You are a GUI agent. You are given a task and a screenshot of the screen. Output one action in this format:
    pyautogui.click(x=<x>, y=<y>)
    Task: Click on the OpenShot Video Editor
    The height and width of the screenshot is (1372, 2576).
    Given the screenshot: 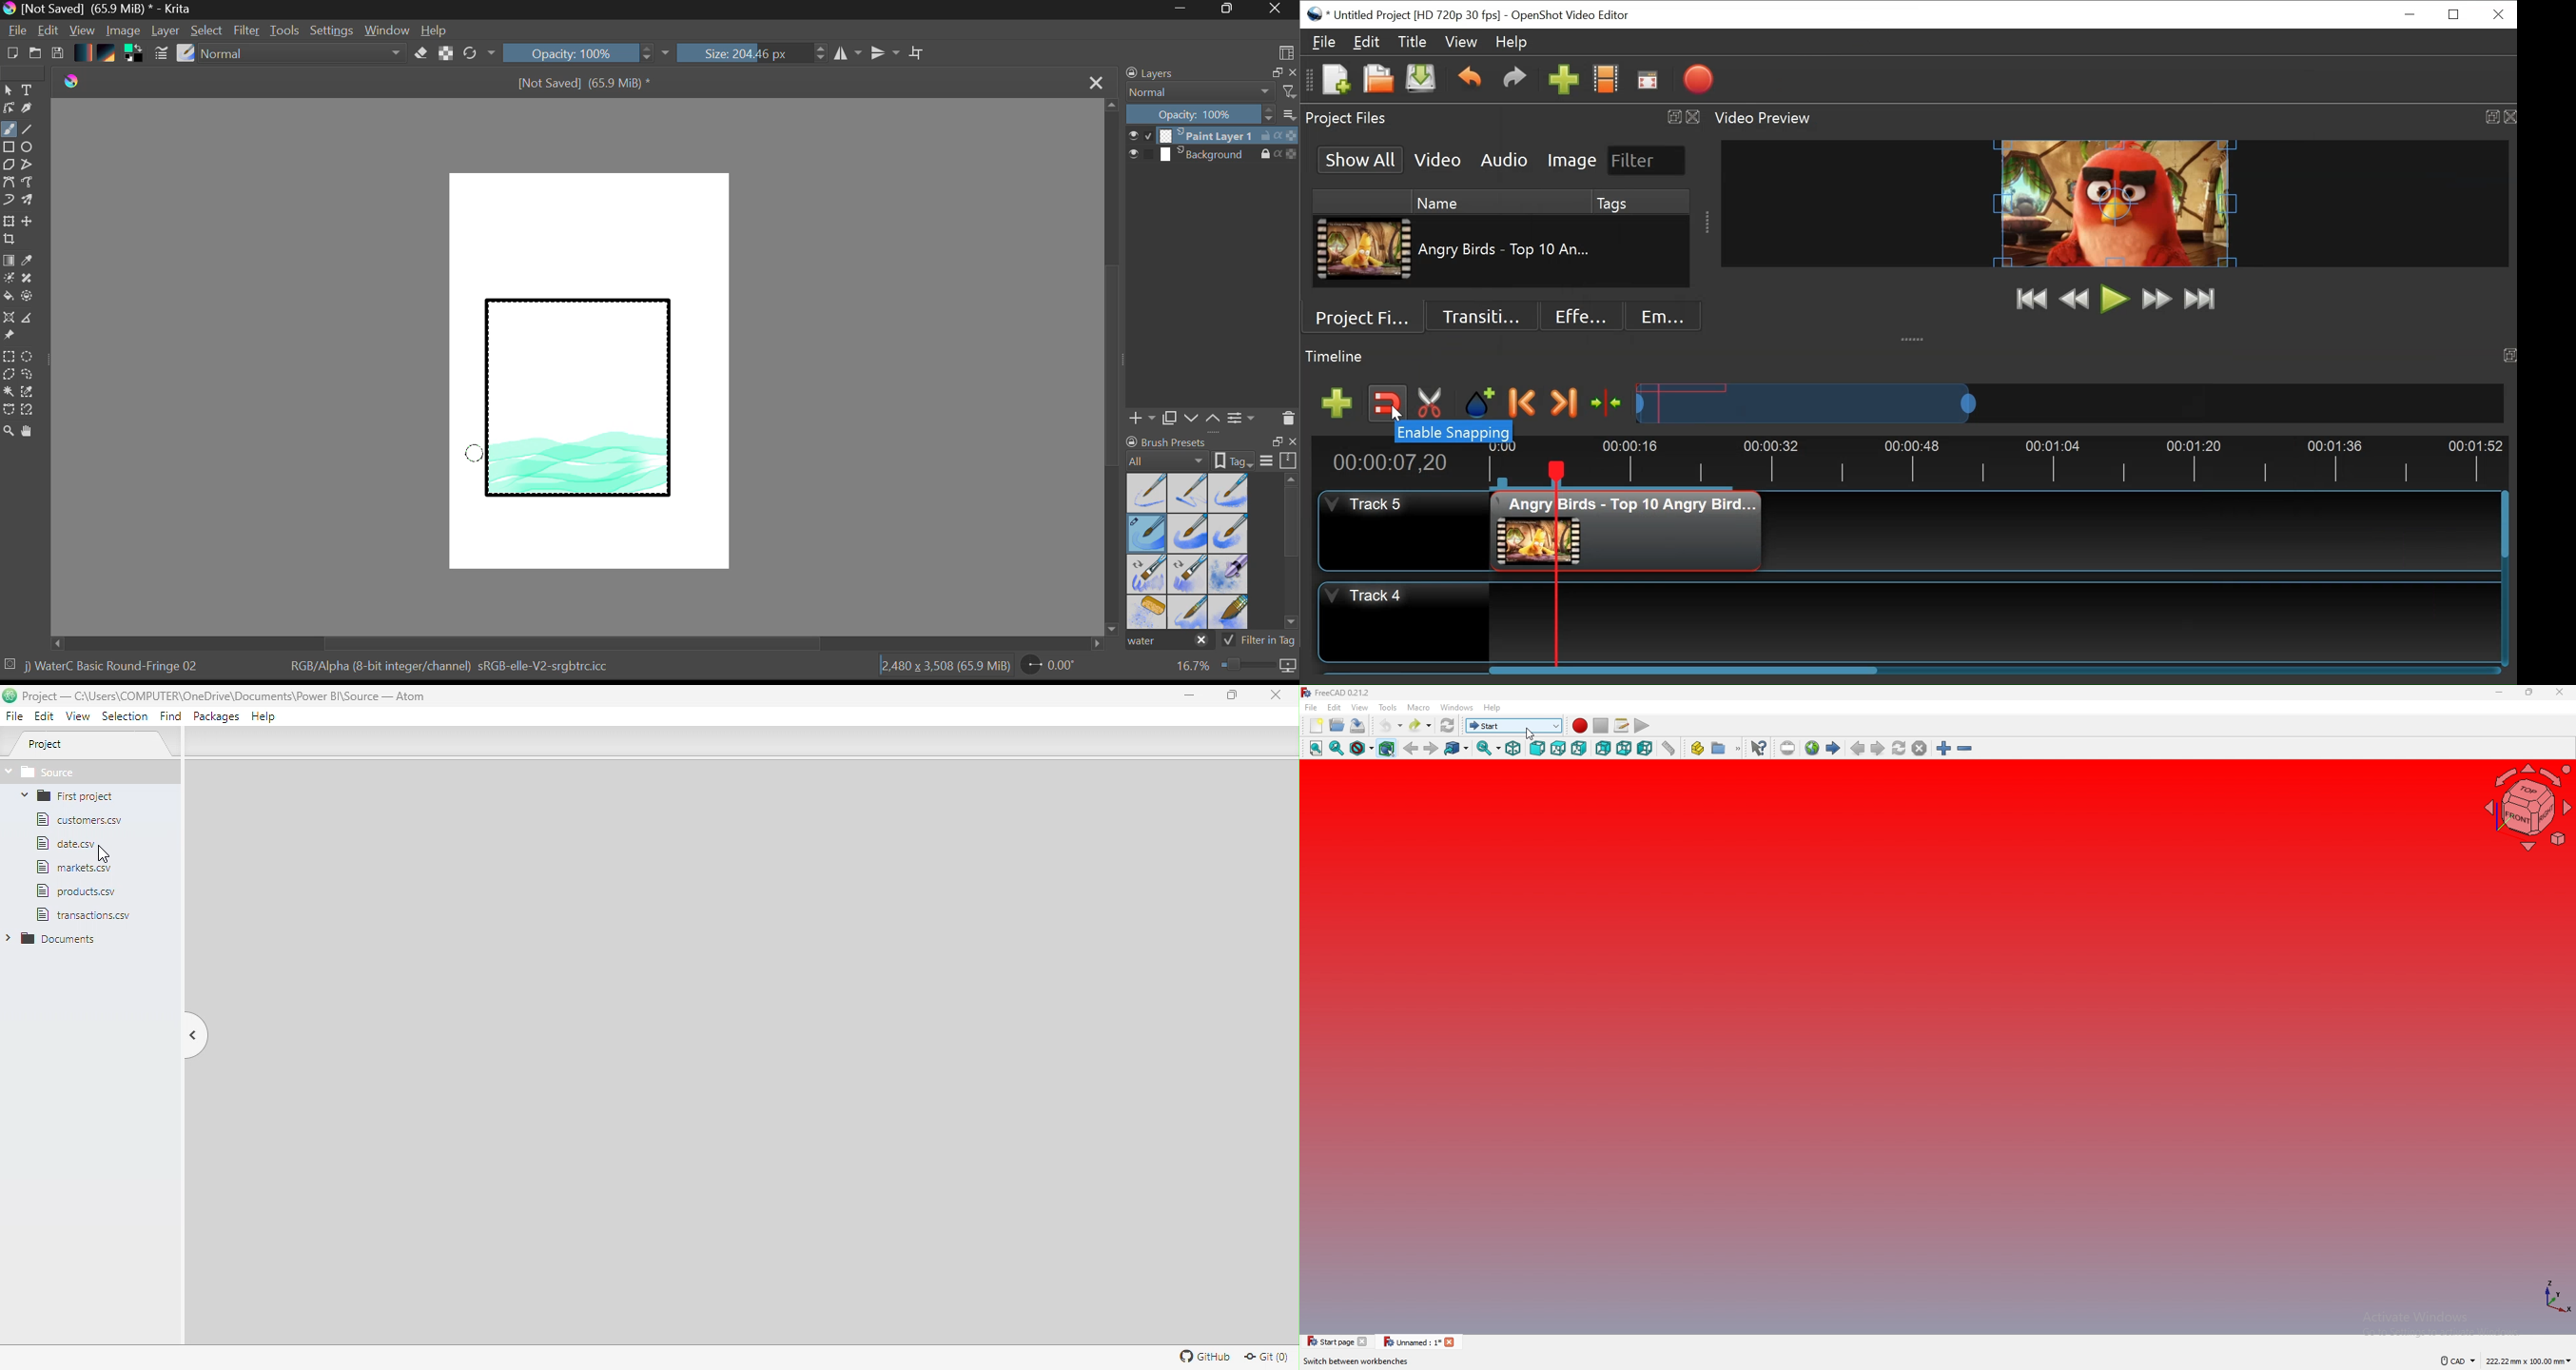 What is the action you would take?
    pyautogui.click(x=1575, y=16)
    